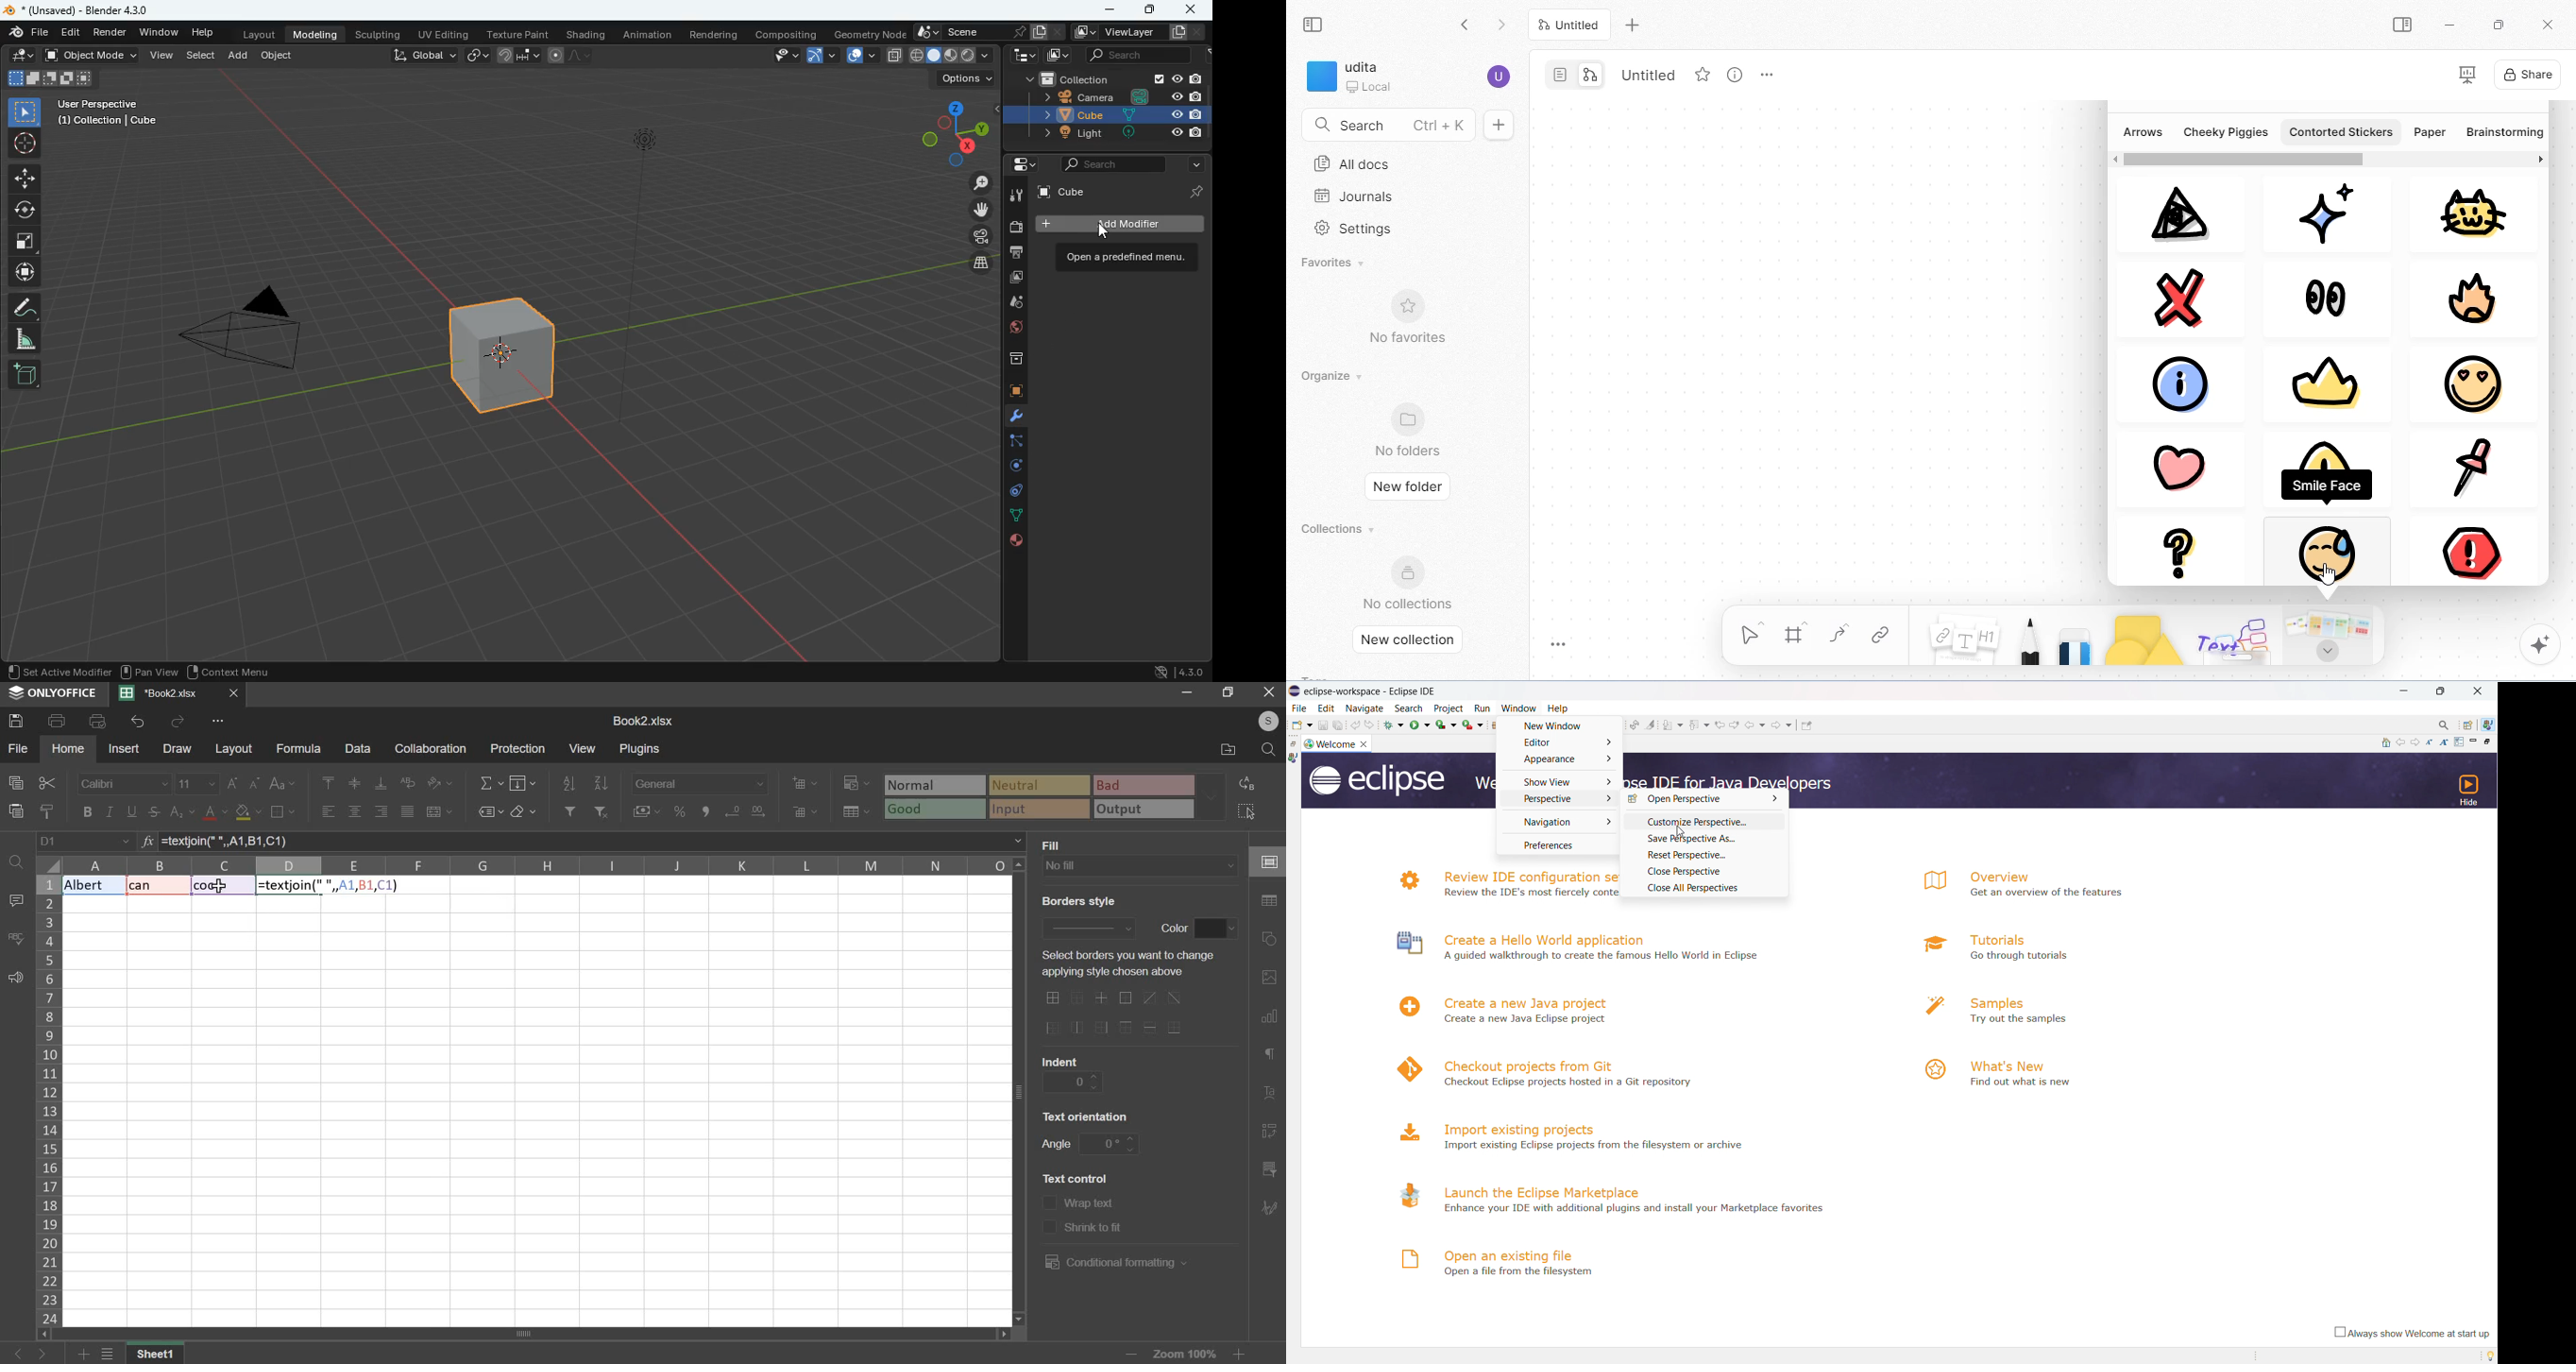 The height and width of the screenshot is (1372, 2576). I want to click on options, so click(963, 81).